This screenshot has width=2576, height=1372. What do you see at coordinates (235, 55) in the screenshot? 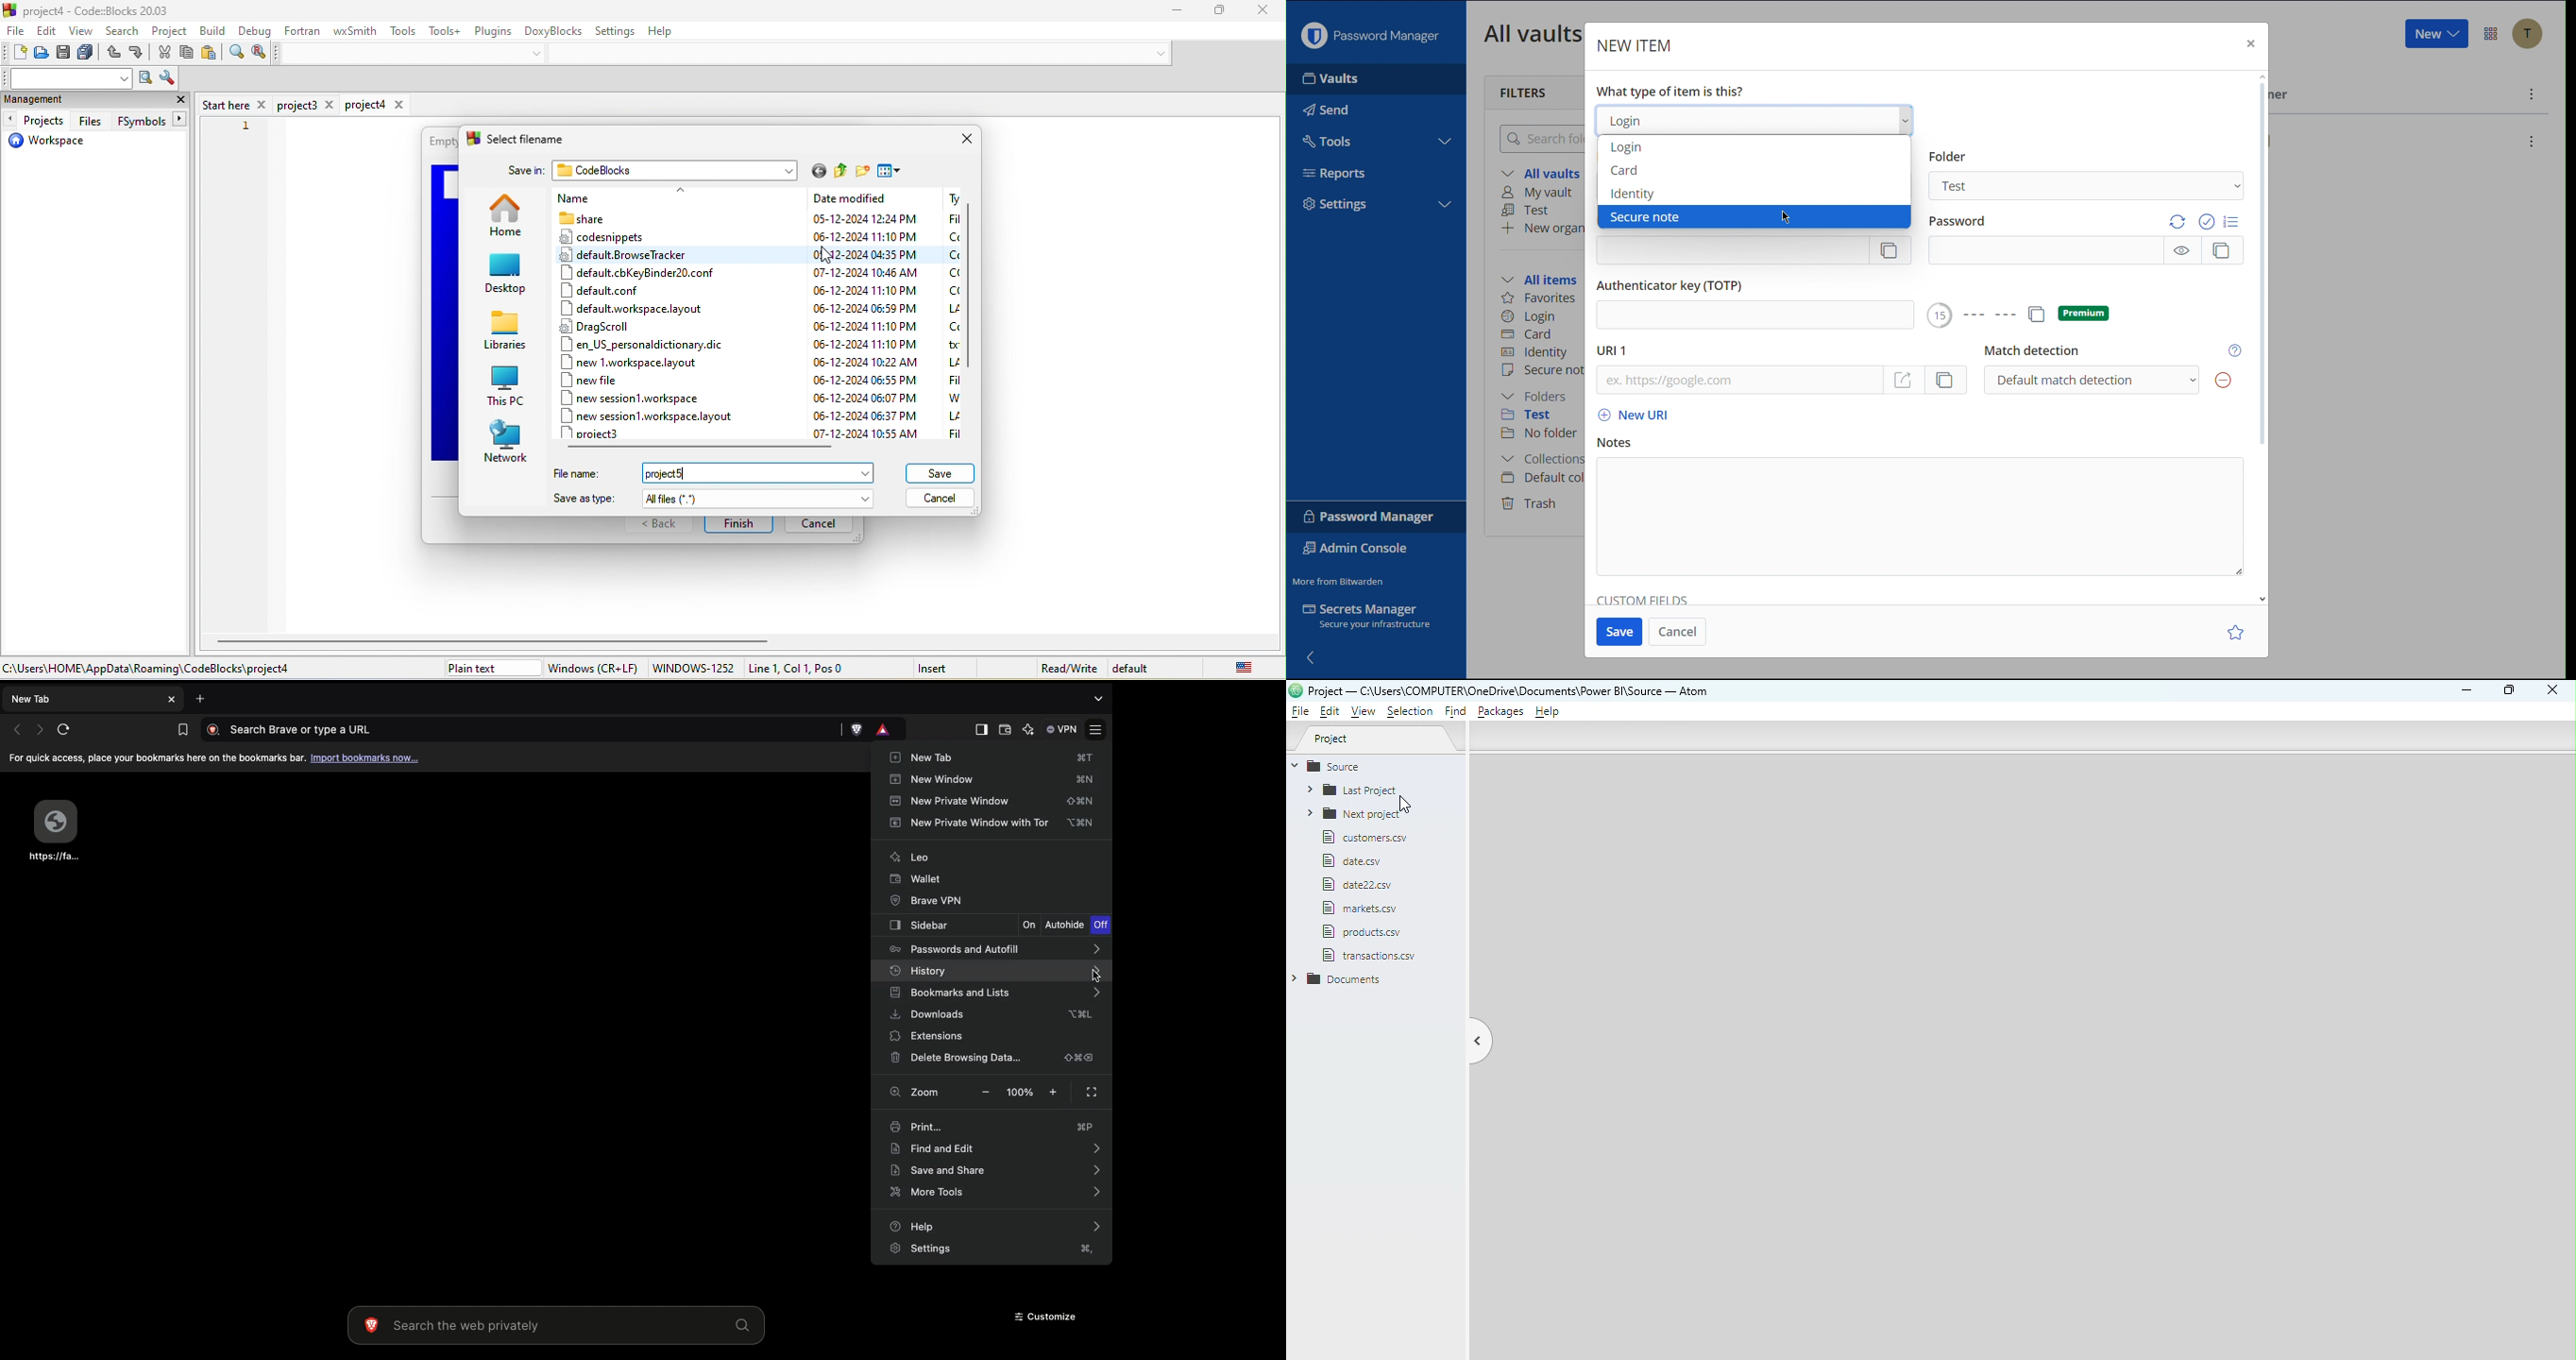
I see `find` at bounding box center [235, 55].